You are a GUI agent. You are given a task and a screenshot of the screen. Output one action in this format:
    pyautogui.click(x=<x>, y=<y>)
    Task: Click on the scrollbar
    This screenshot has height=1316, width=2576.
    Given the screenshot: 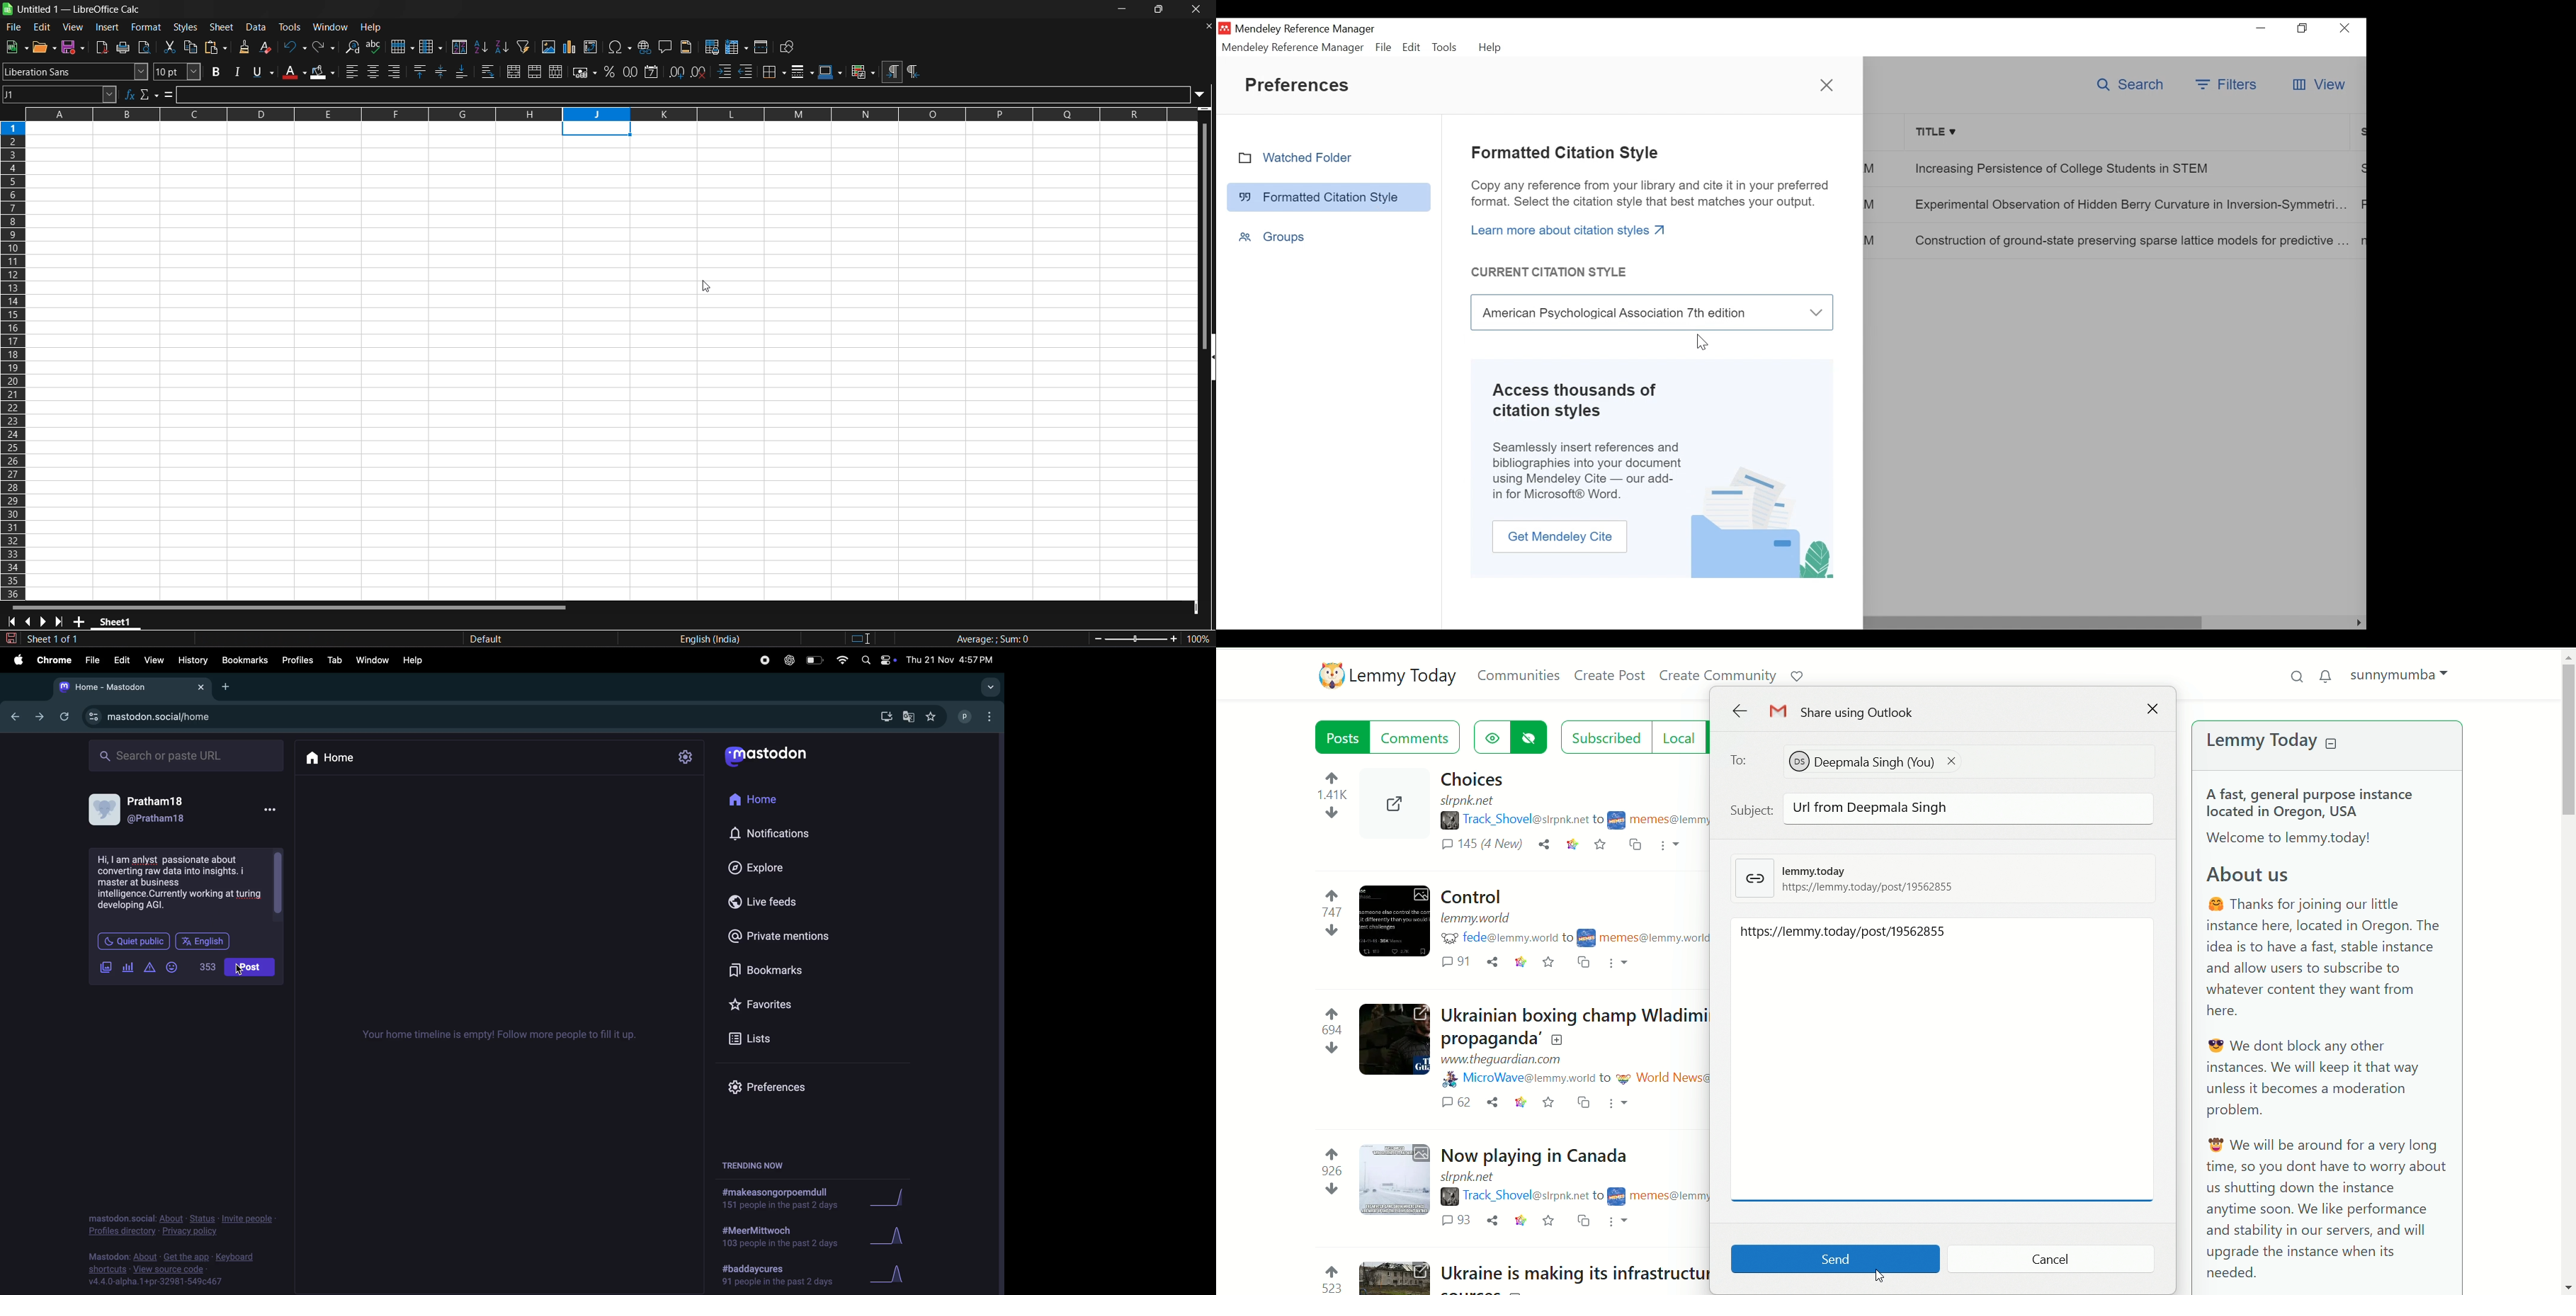 What is the action you would take?
    pyautogui.click(x=277, y=883)
    